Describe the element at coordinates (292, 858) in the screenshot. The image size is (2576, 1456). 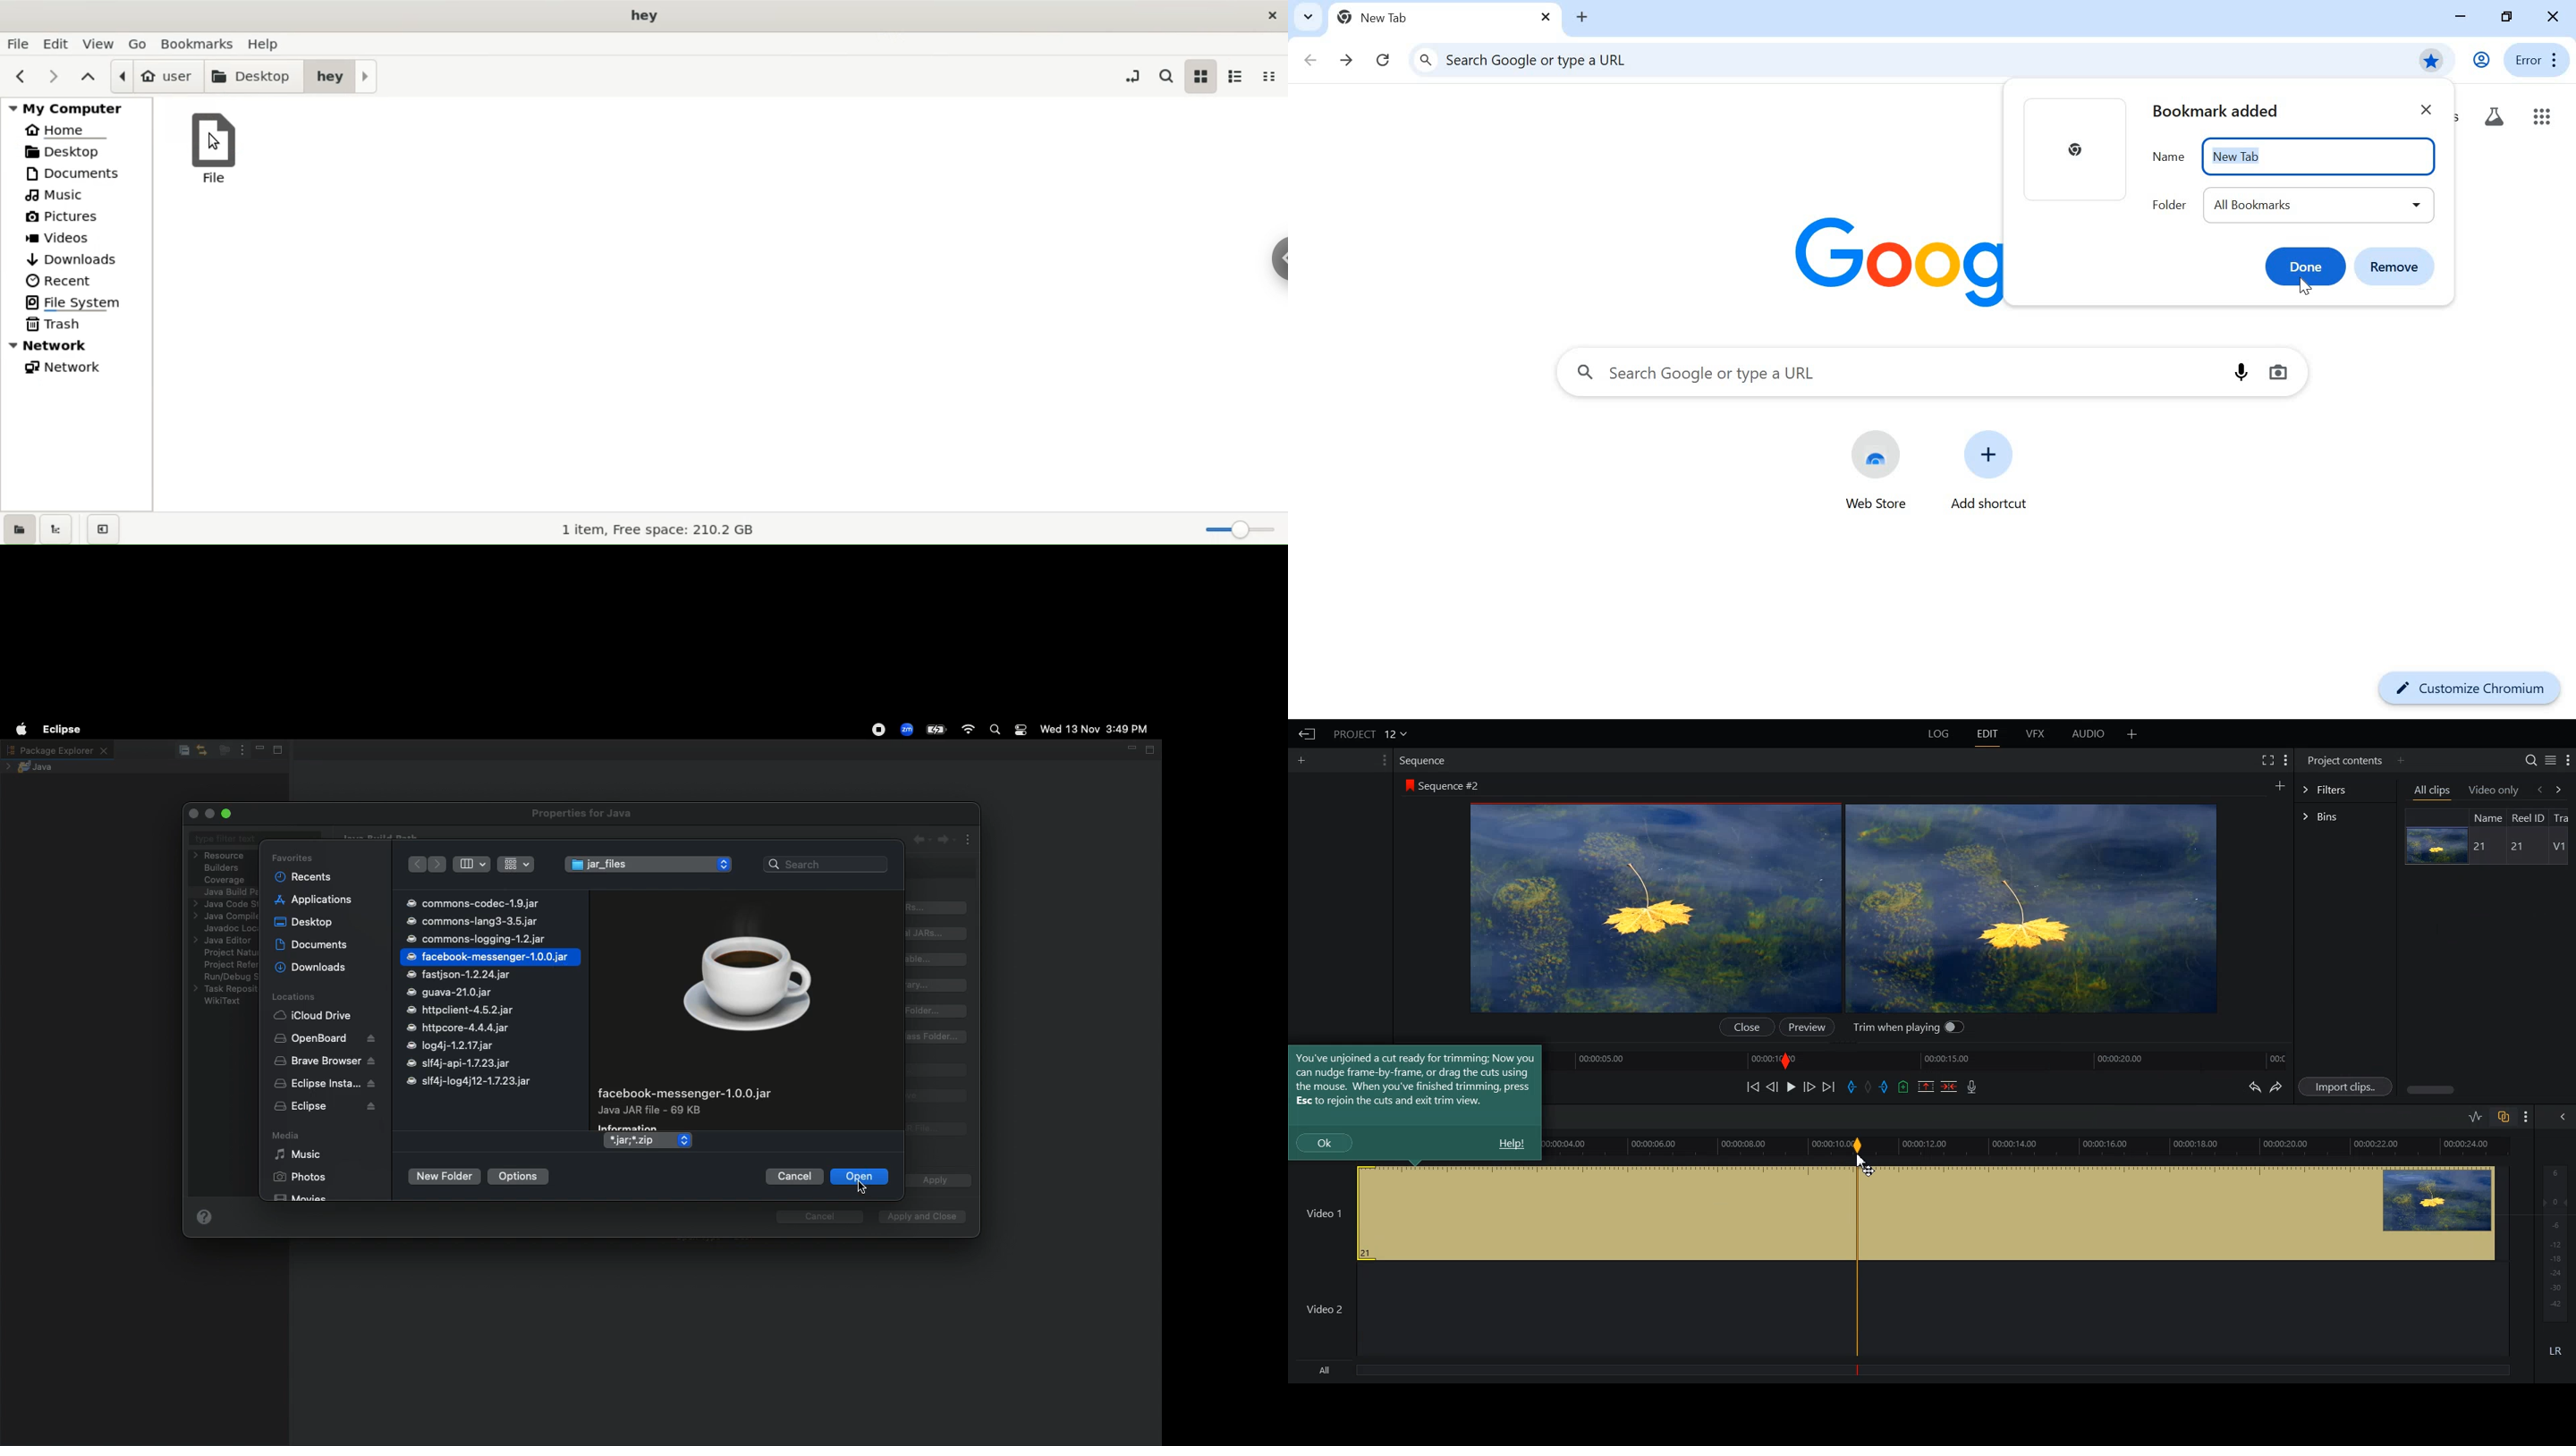
I see `Favorites` at that location.